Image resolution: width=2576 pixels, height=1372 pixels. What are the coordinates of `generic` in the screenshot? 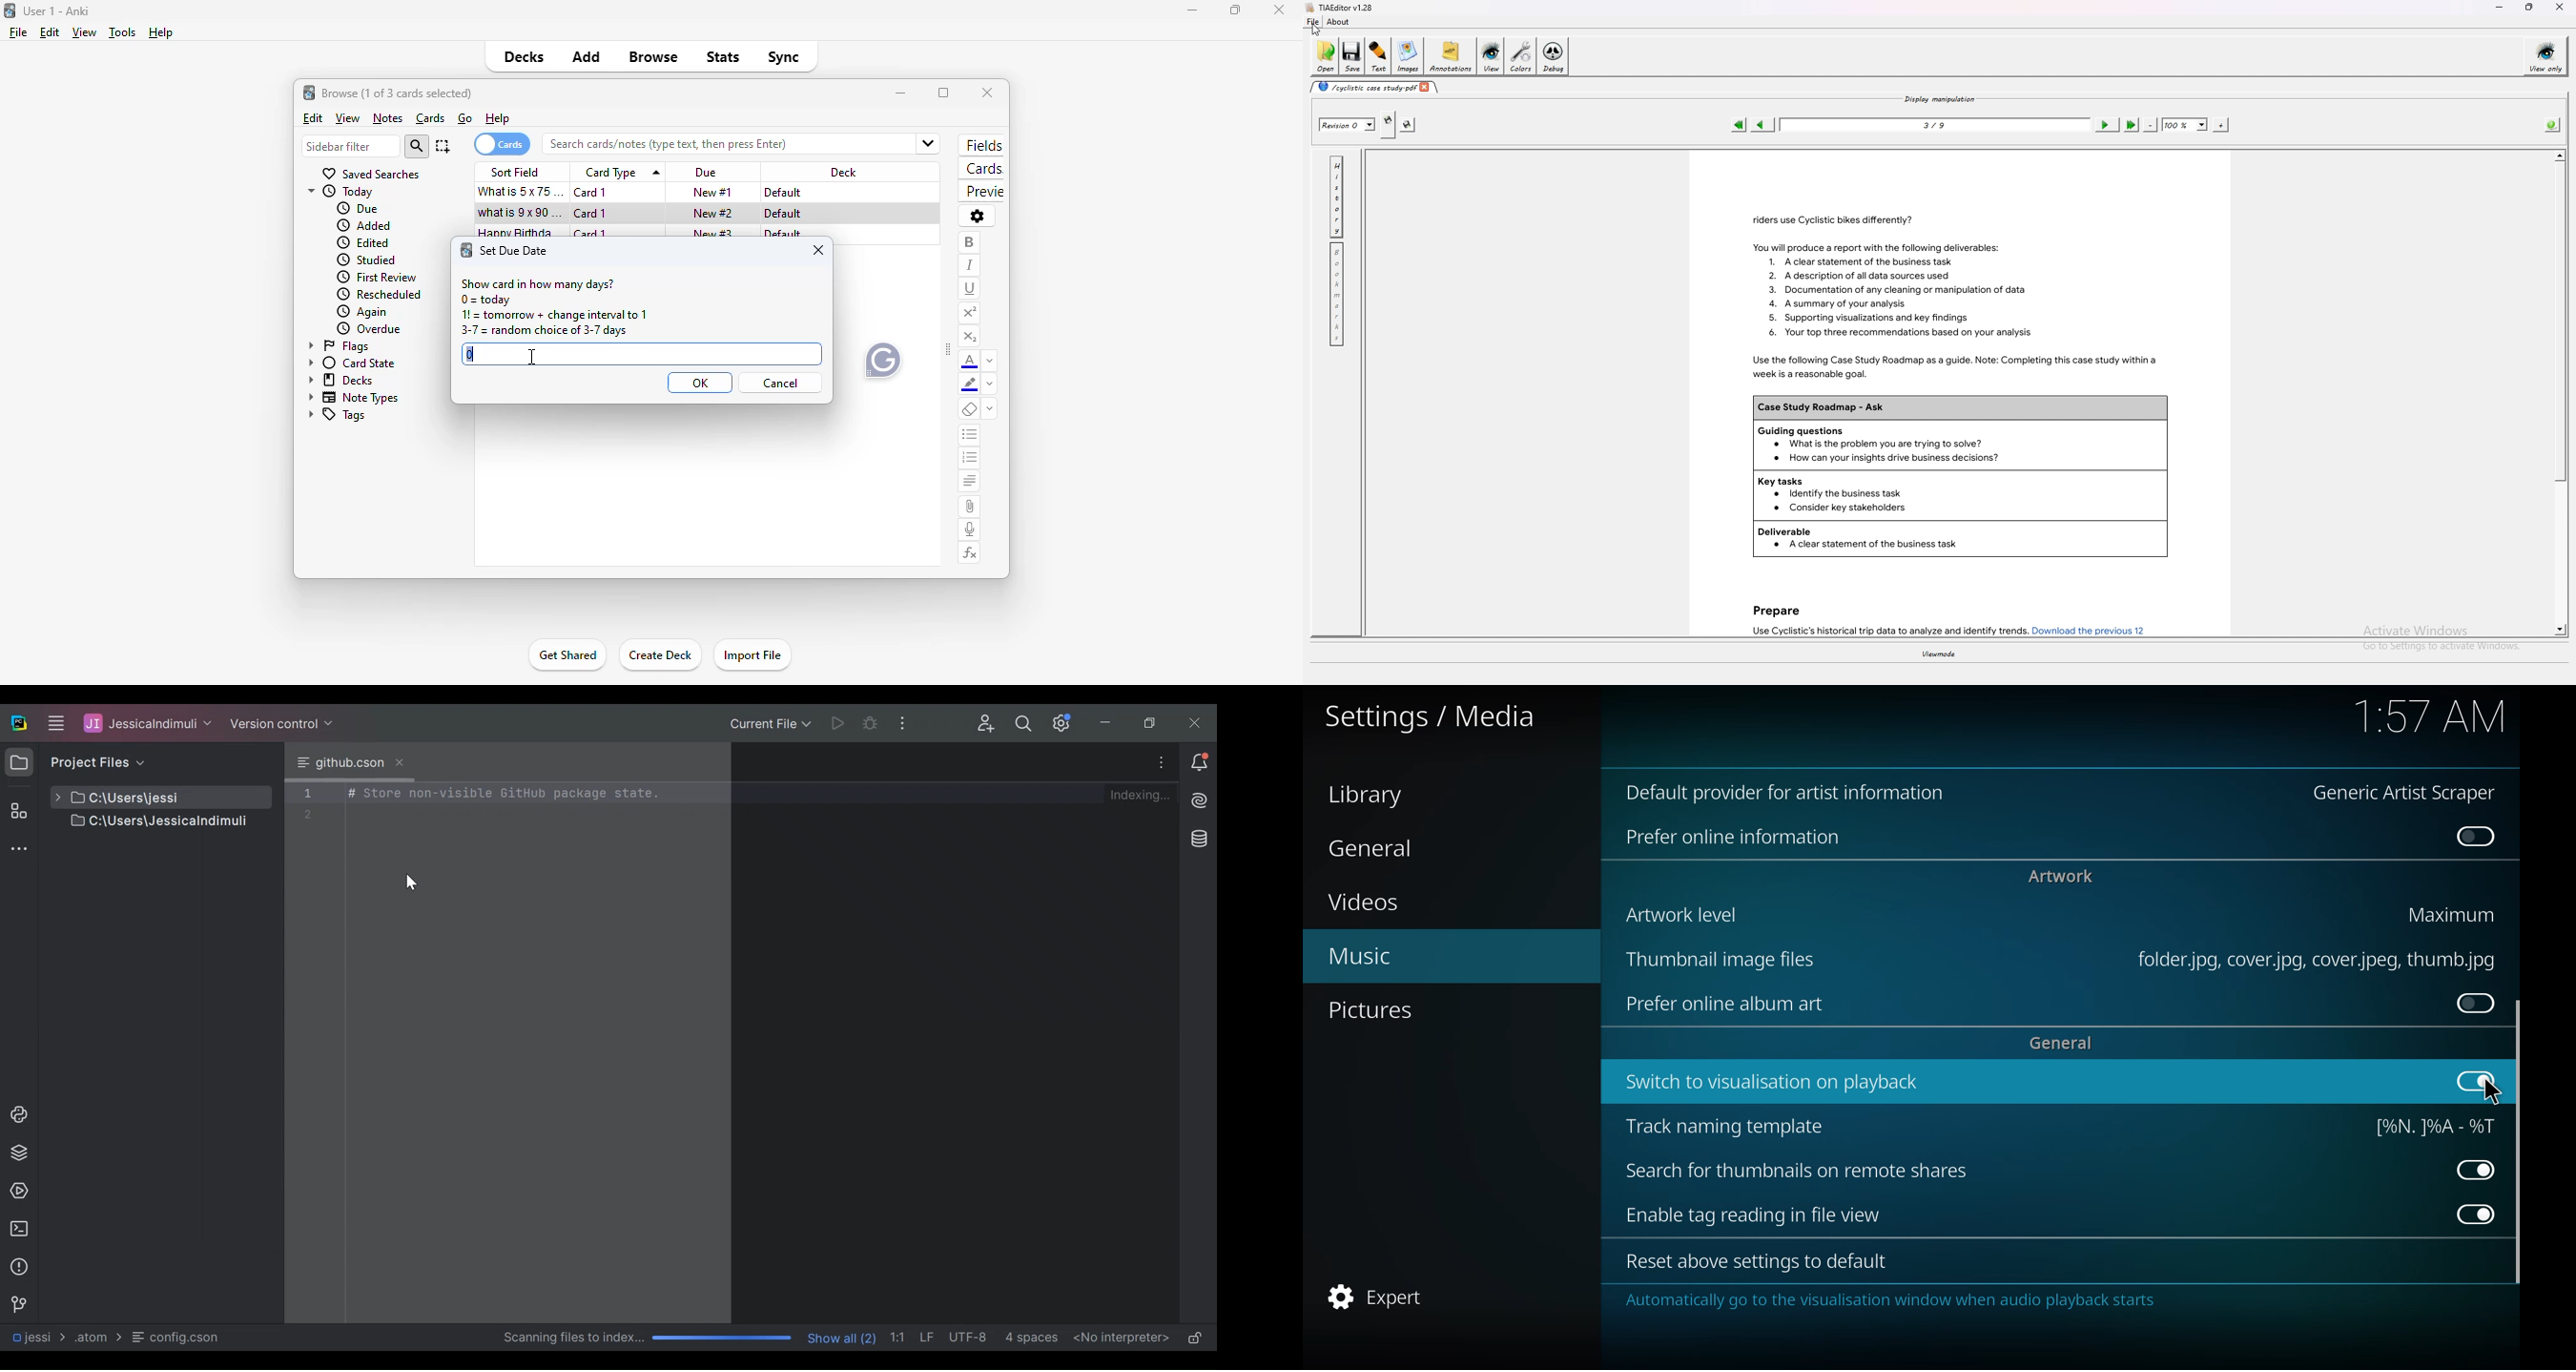 It's located at (2400, 795).